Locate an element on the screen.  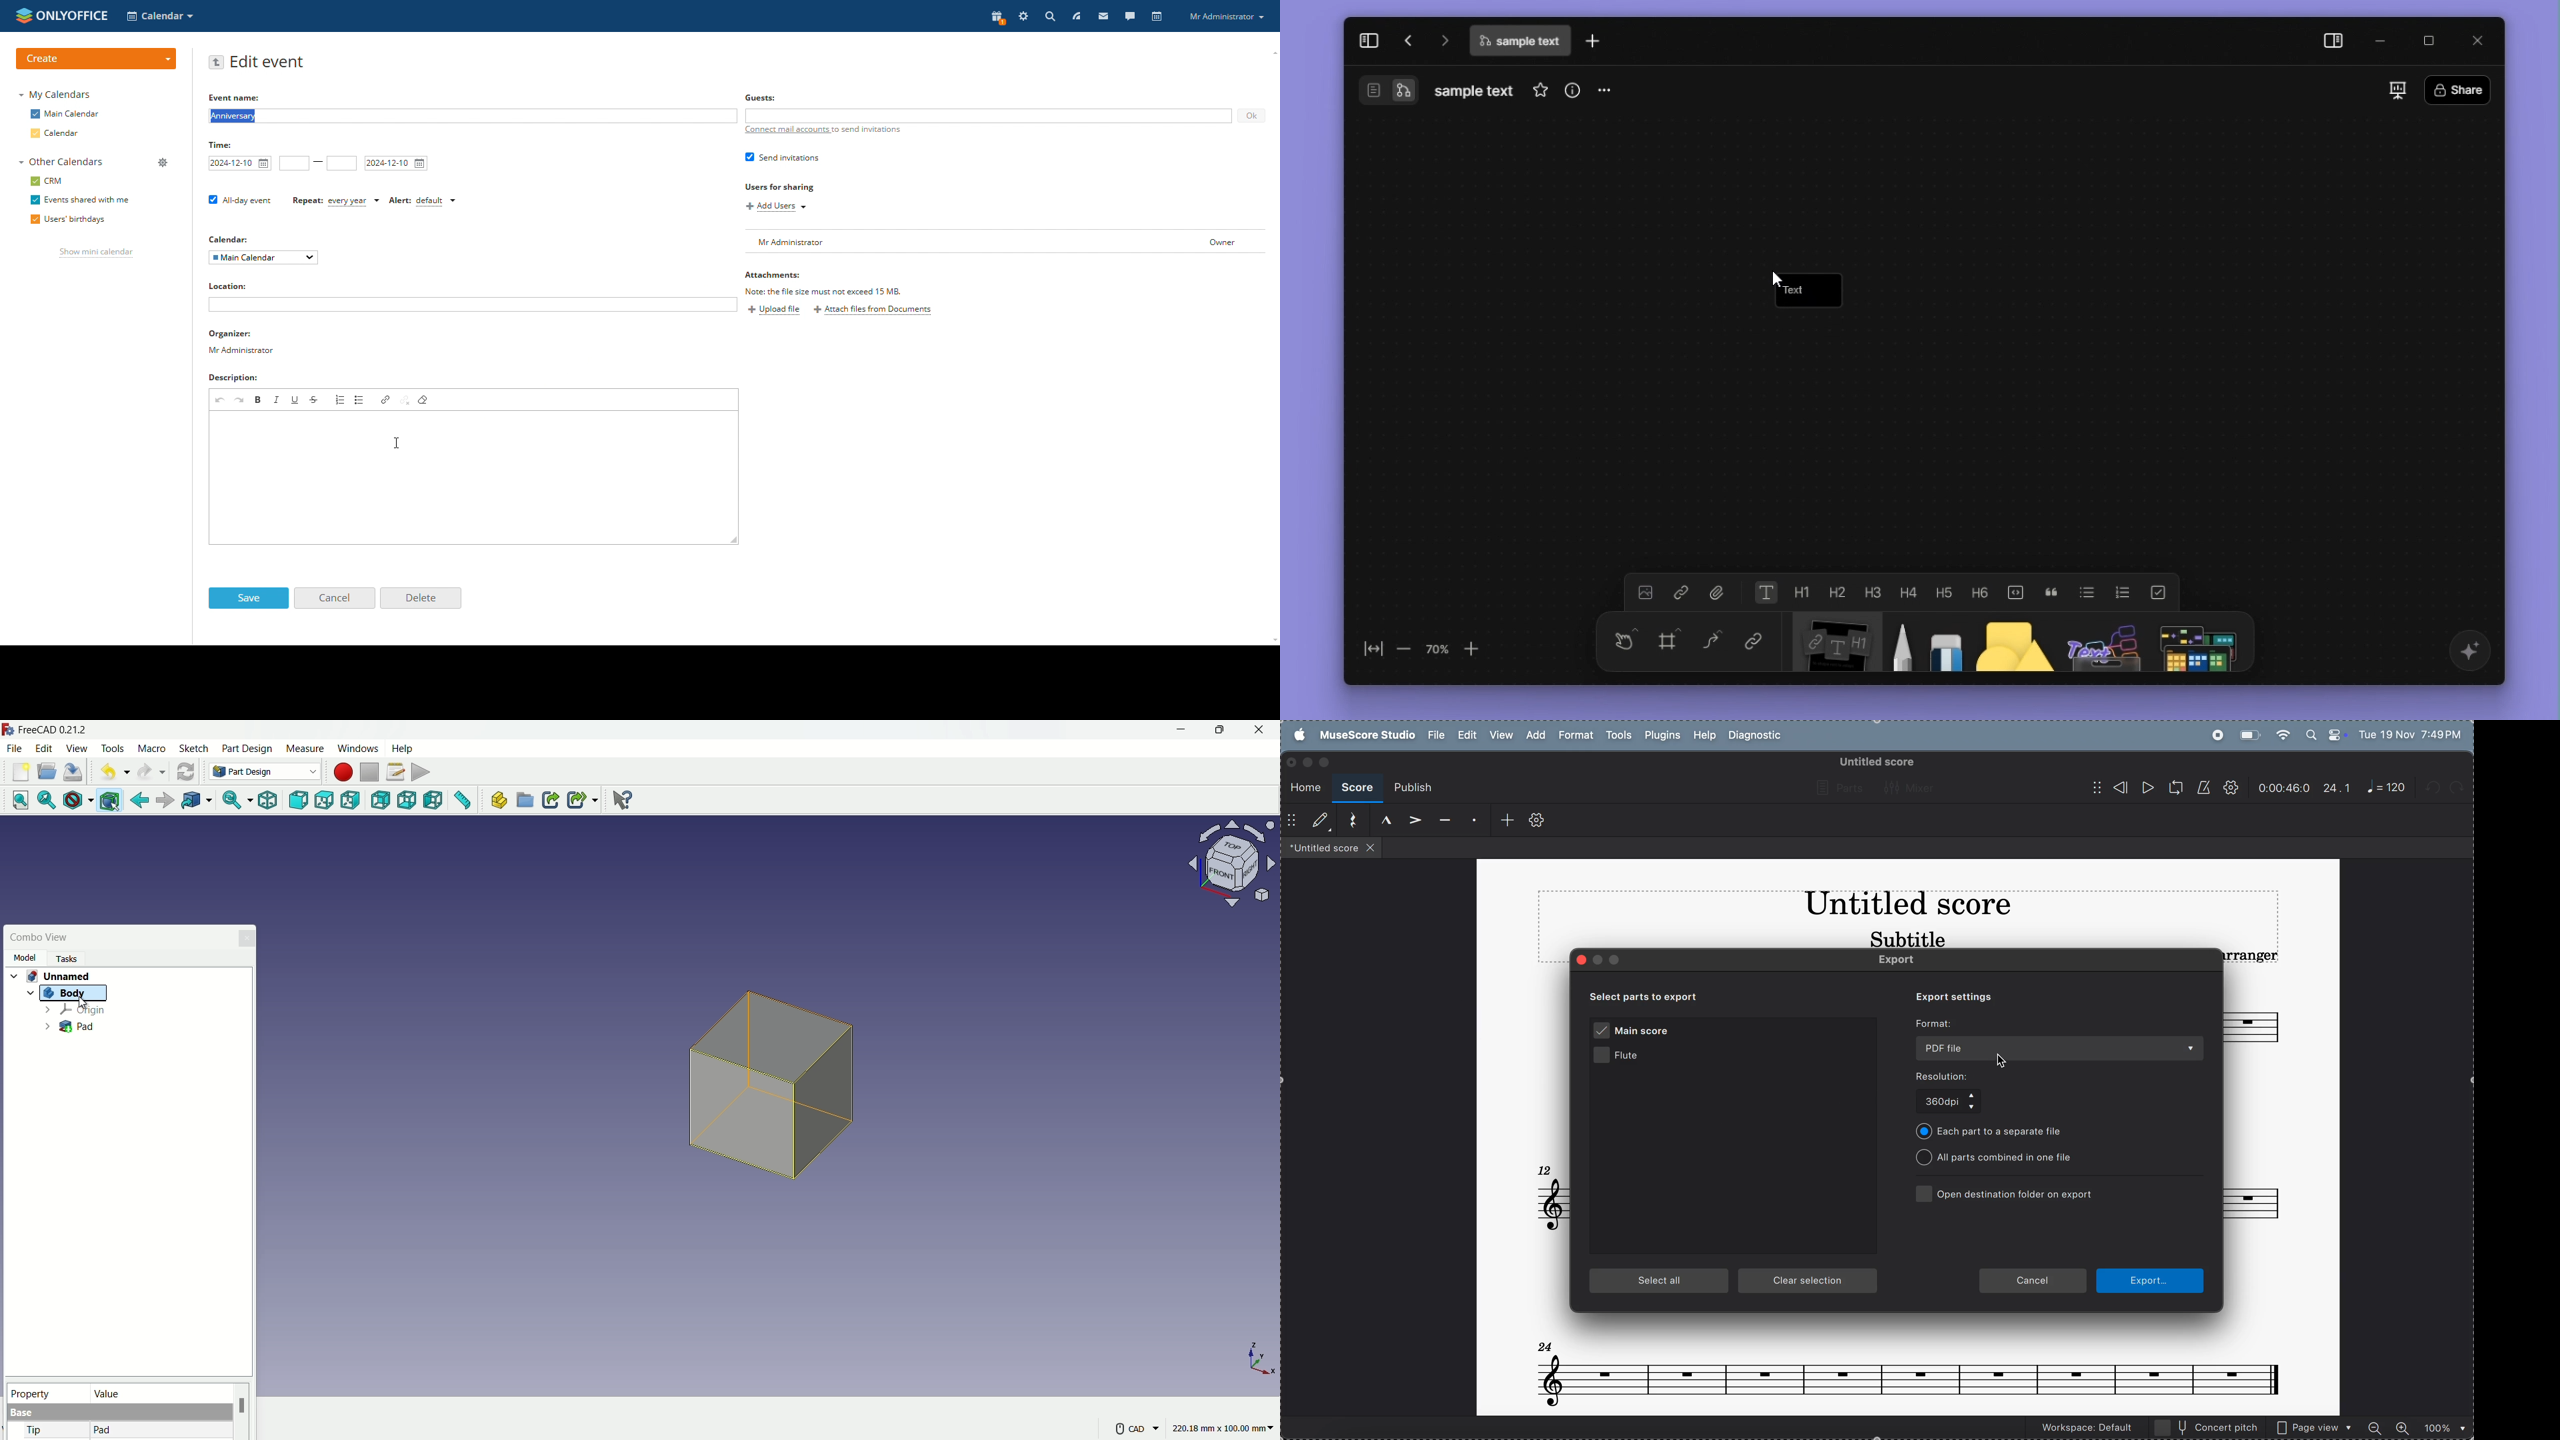
undo is located at coordinates (111, 773).